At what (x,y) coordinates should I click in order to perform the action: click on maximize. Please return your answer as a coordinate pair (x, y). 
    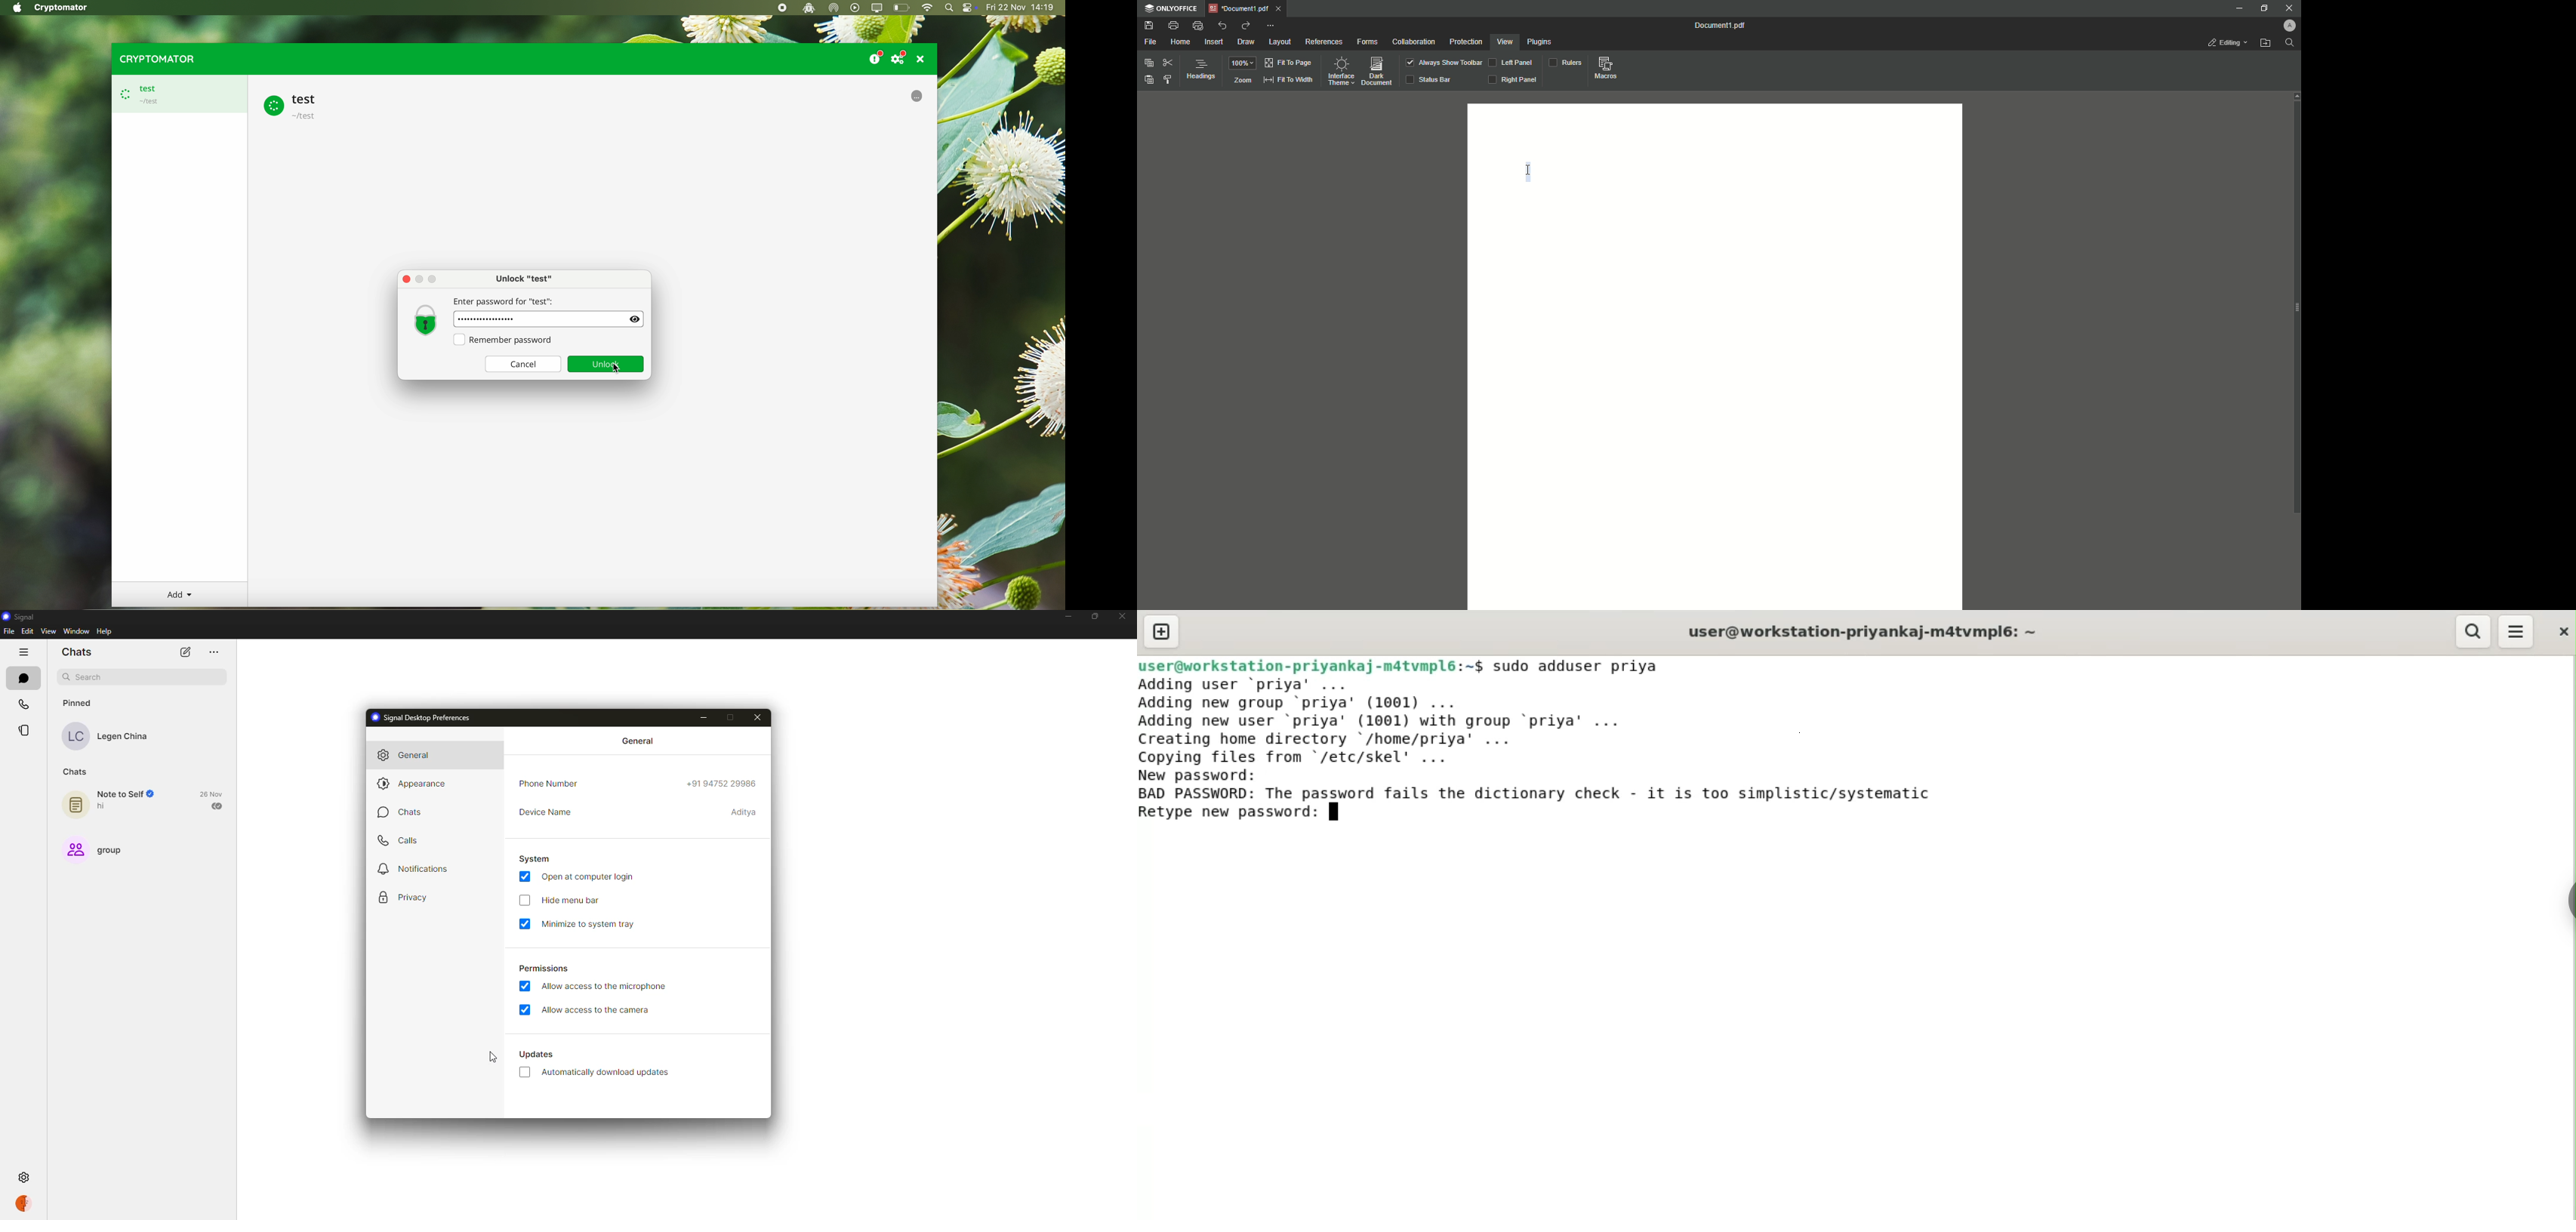
    Looking at the image, I should click on (1092, 617).